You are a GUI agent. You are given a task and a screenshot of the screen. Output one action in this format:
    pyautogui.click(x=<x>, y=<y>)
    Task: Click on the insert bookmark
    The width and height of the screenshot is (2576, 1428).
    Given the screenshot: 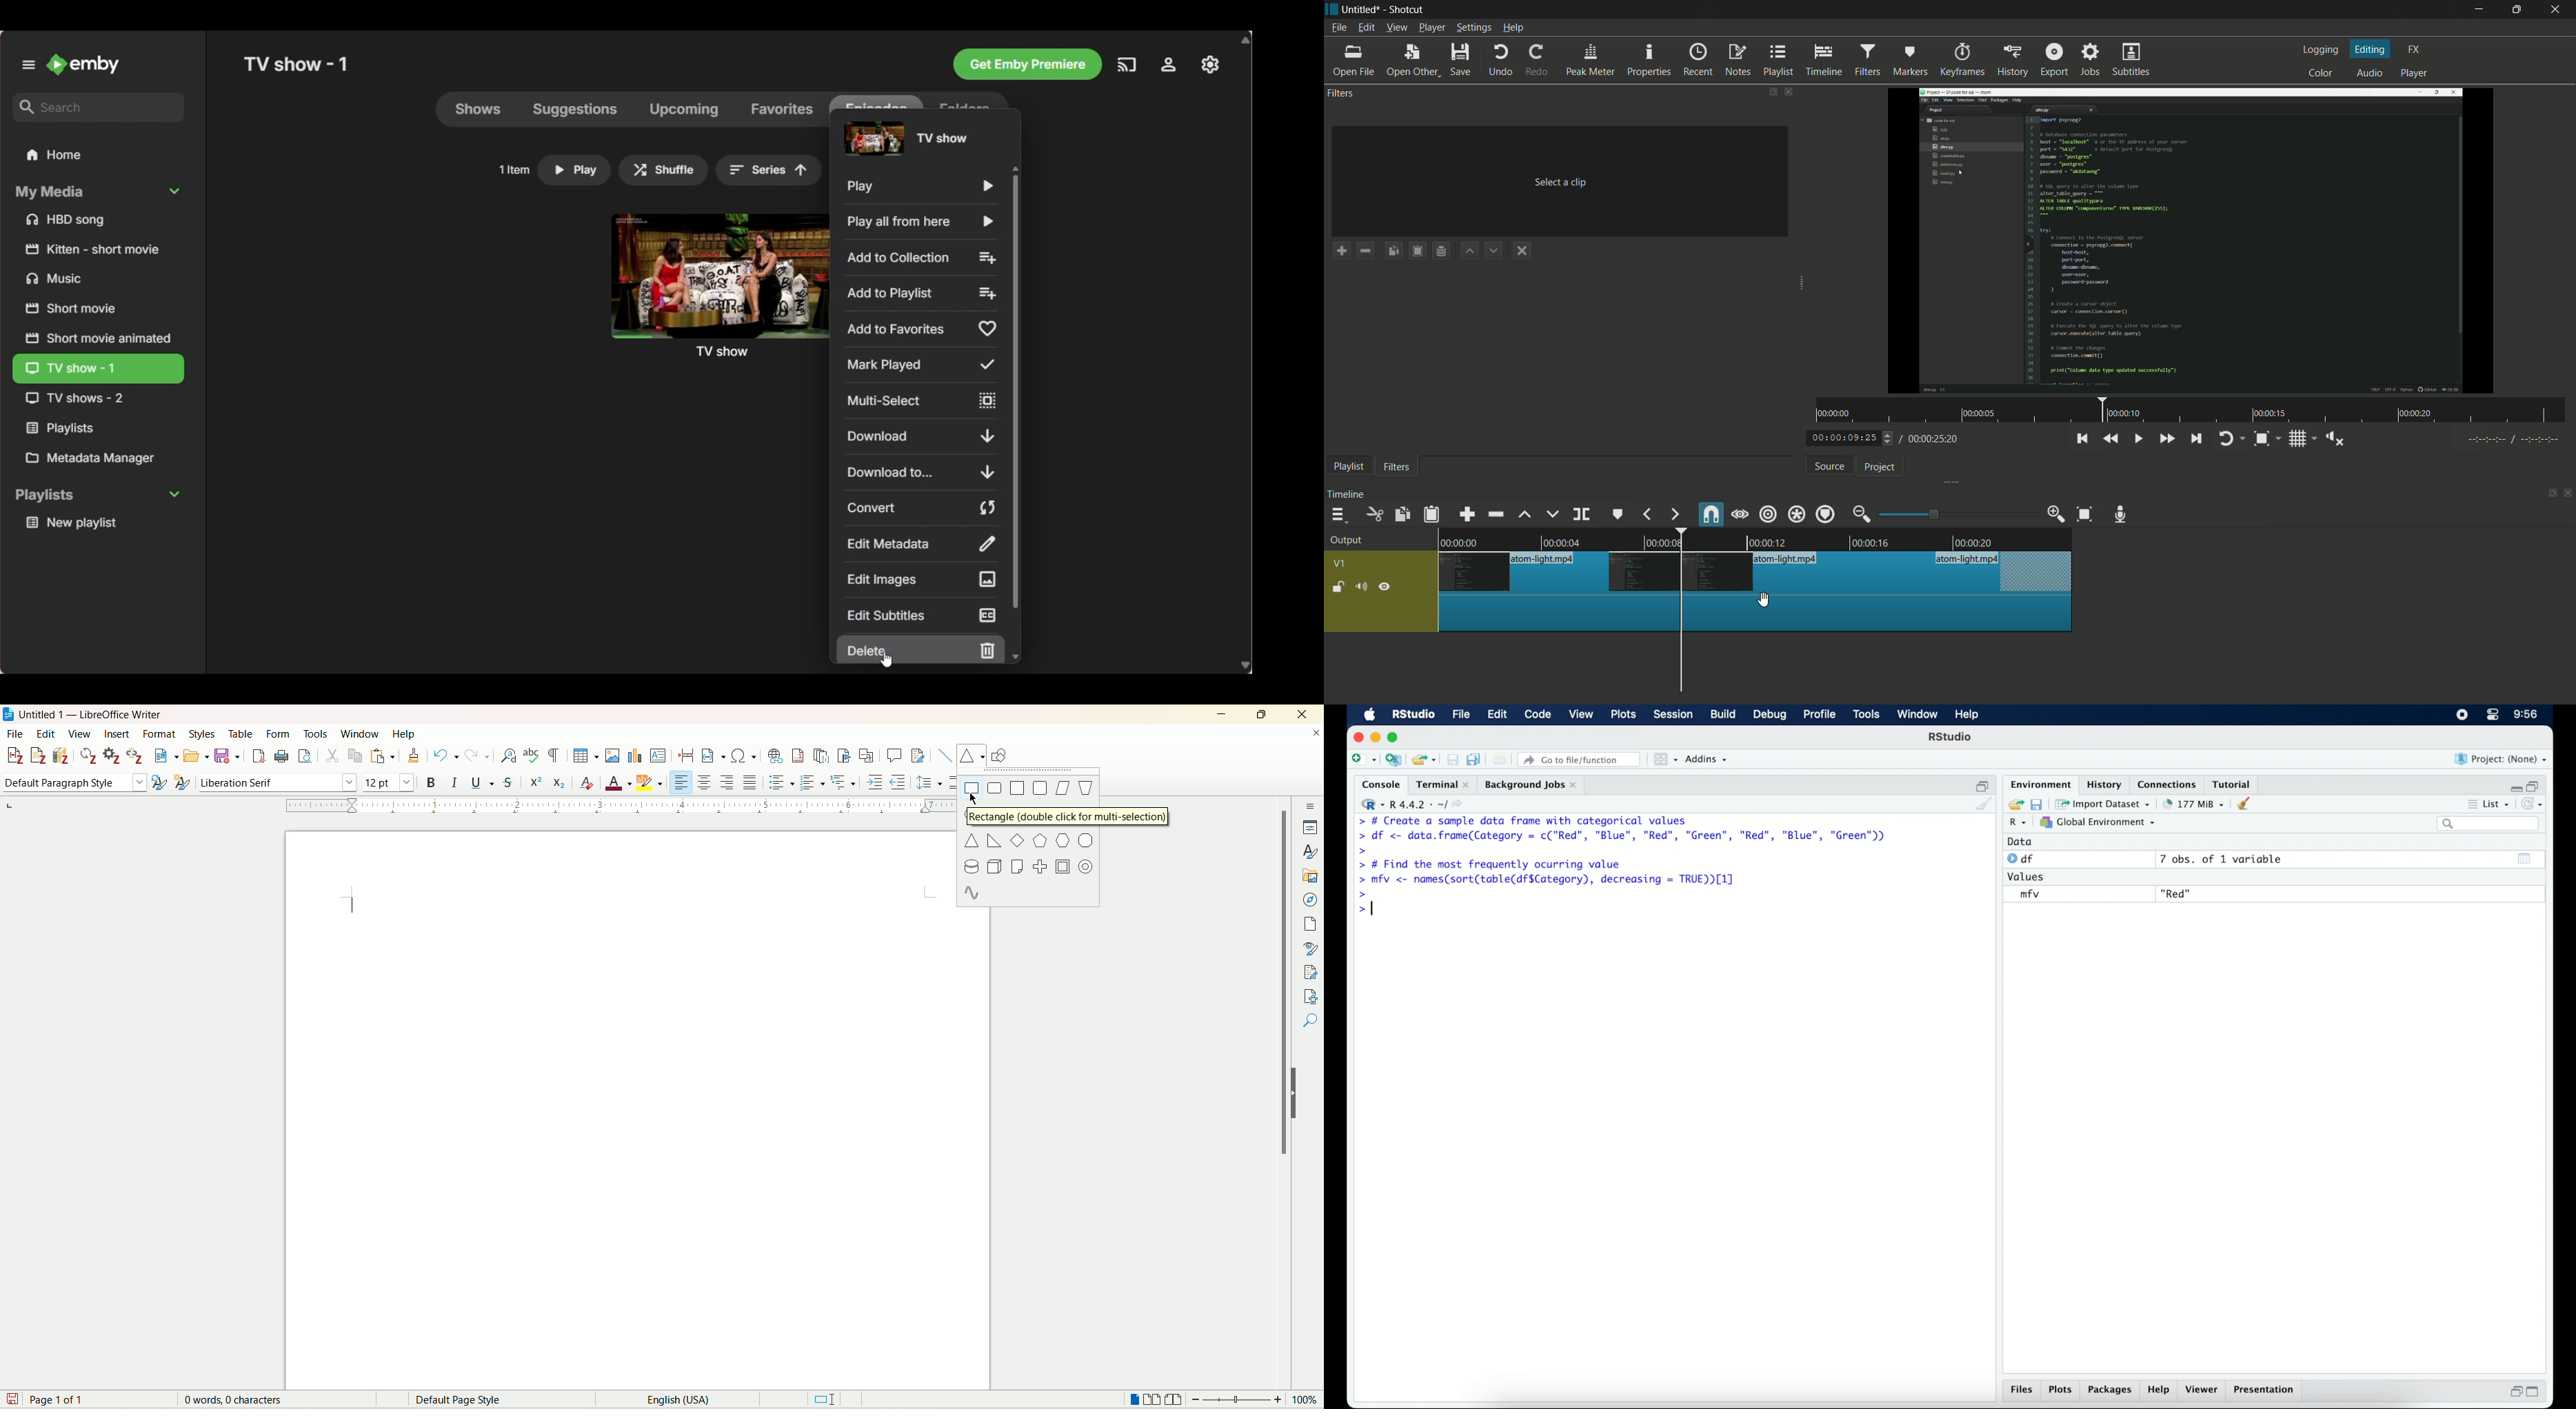 What is the action you would take?
    pyautogui.click(x=846, y=756)
    